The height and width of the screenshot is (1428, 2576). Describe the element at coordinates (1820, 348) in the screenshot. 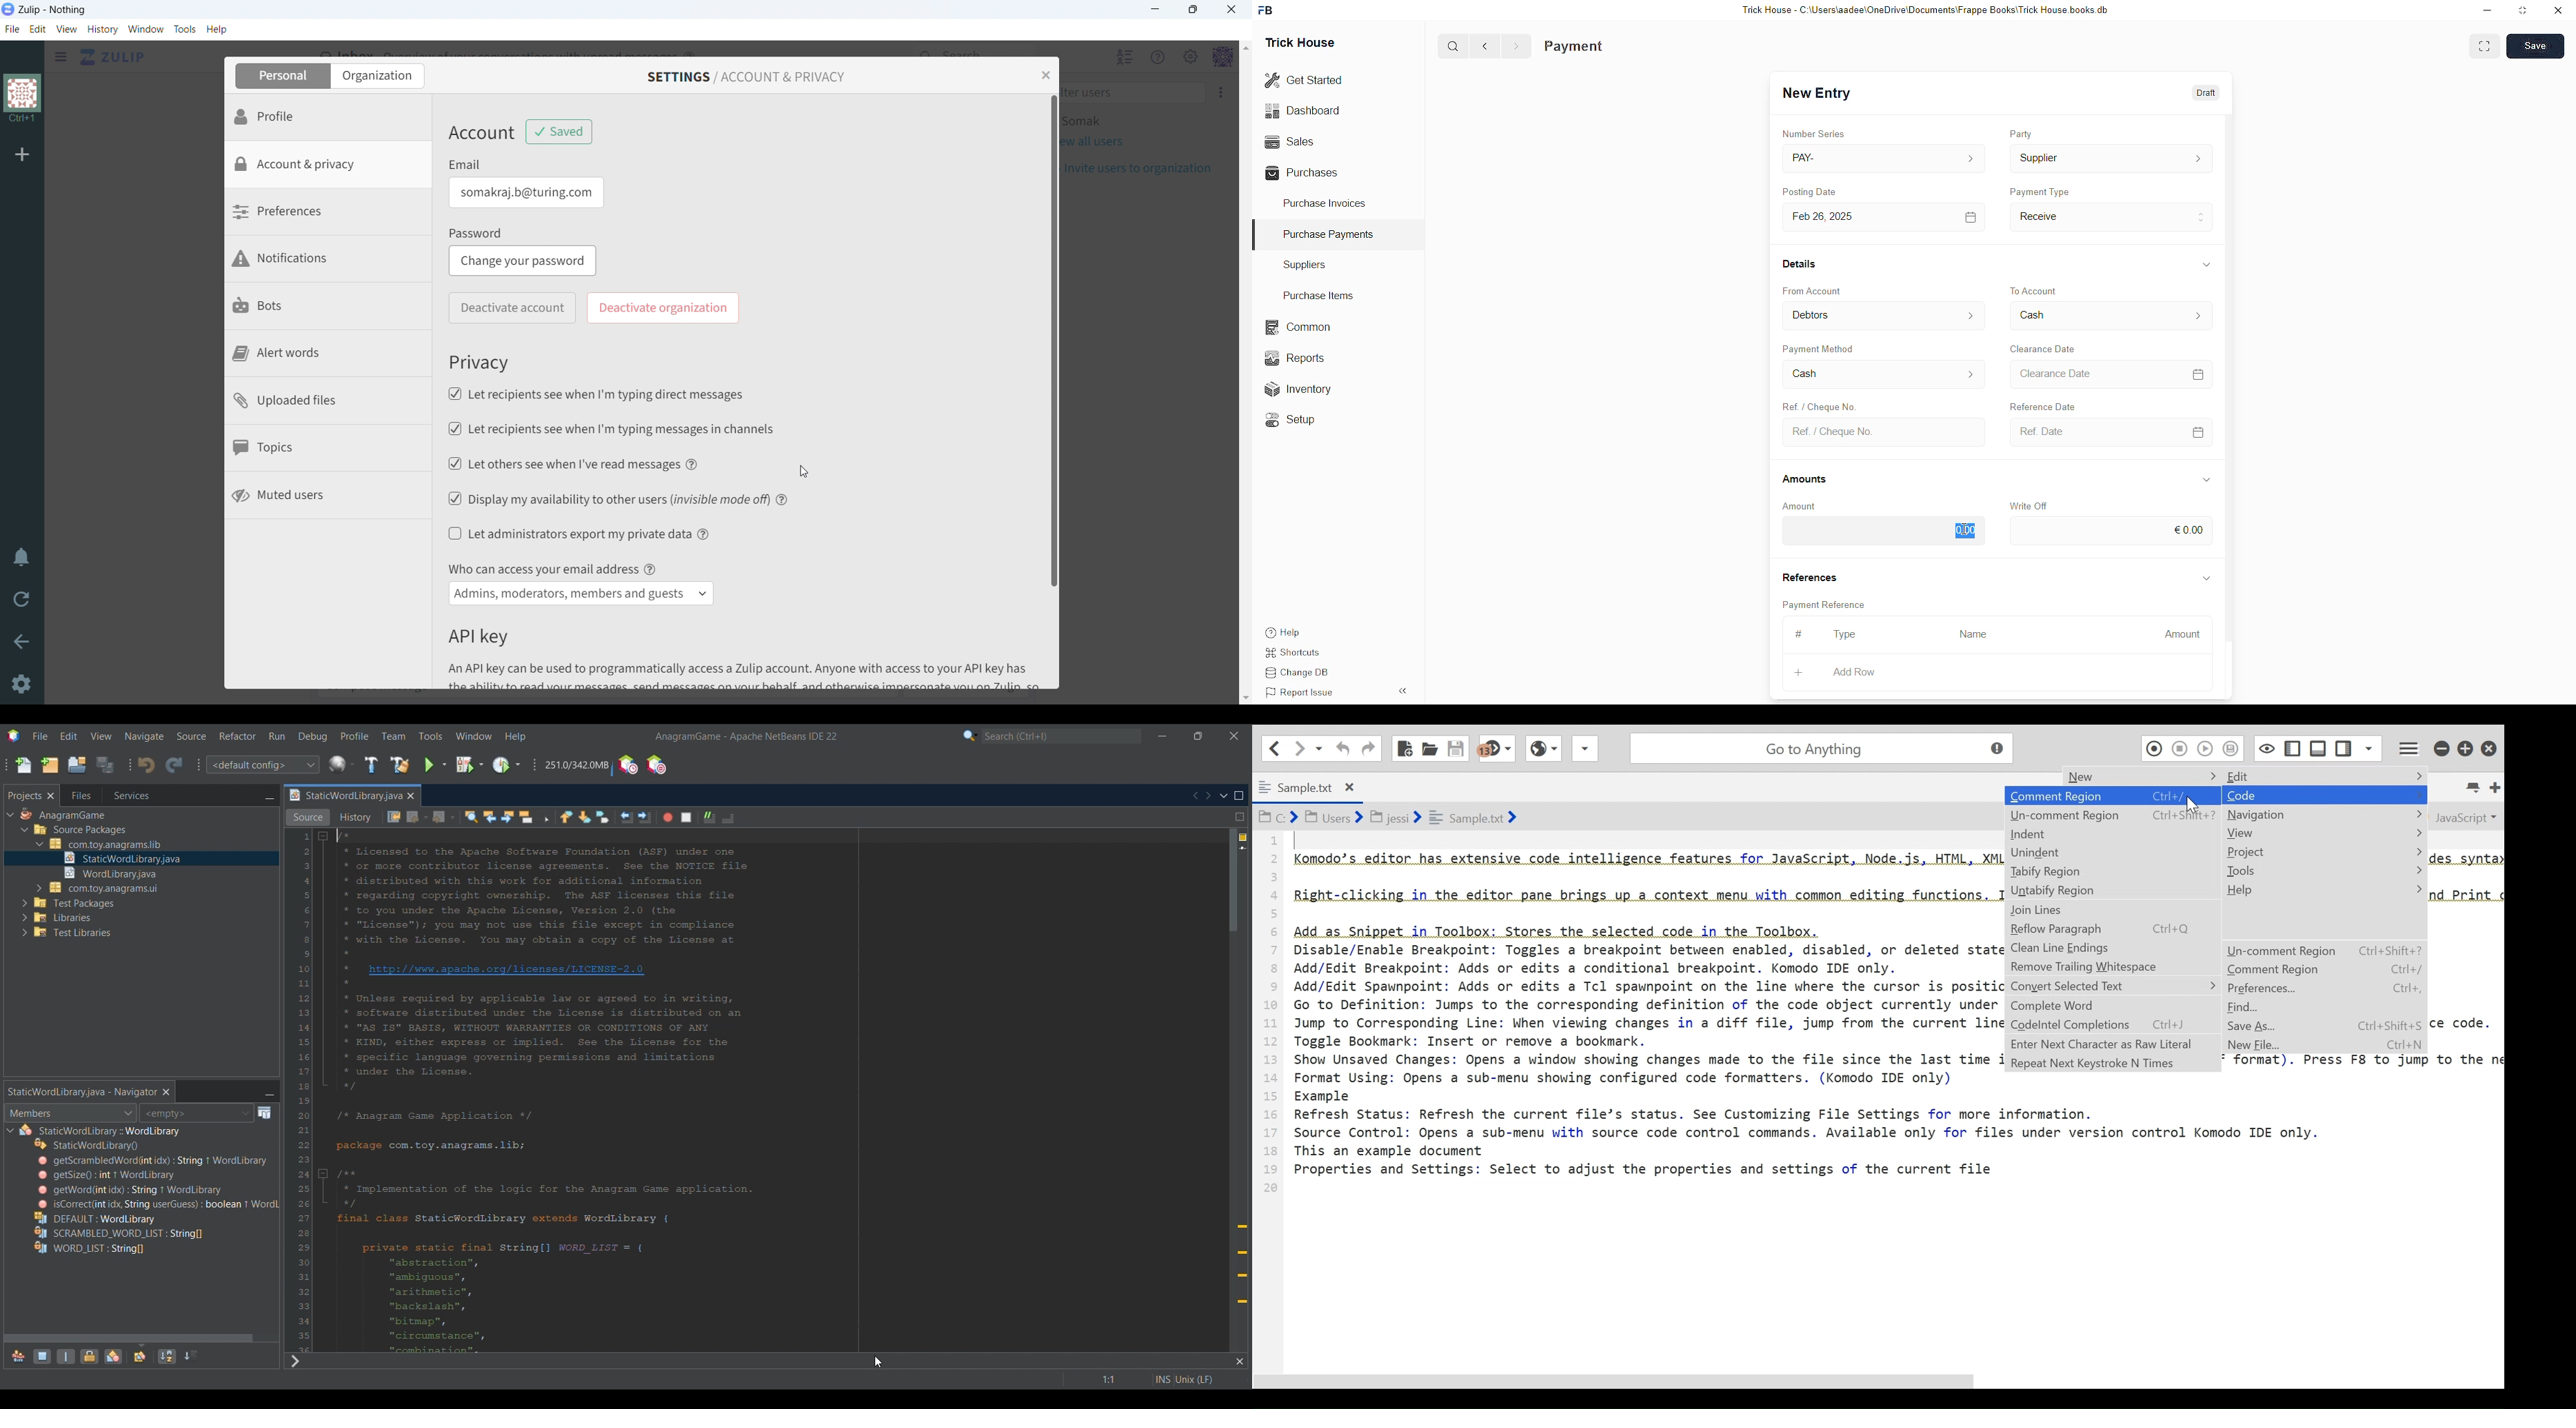

I see `Payment Method` at that location.